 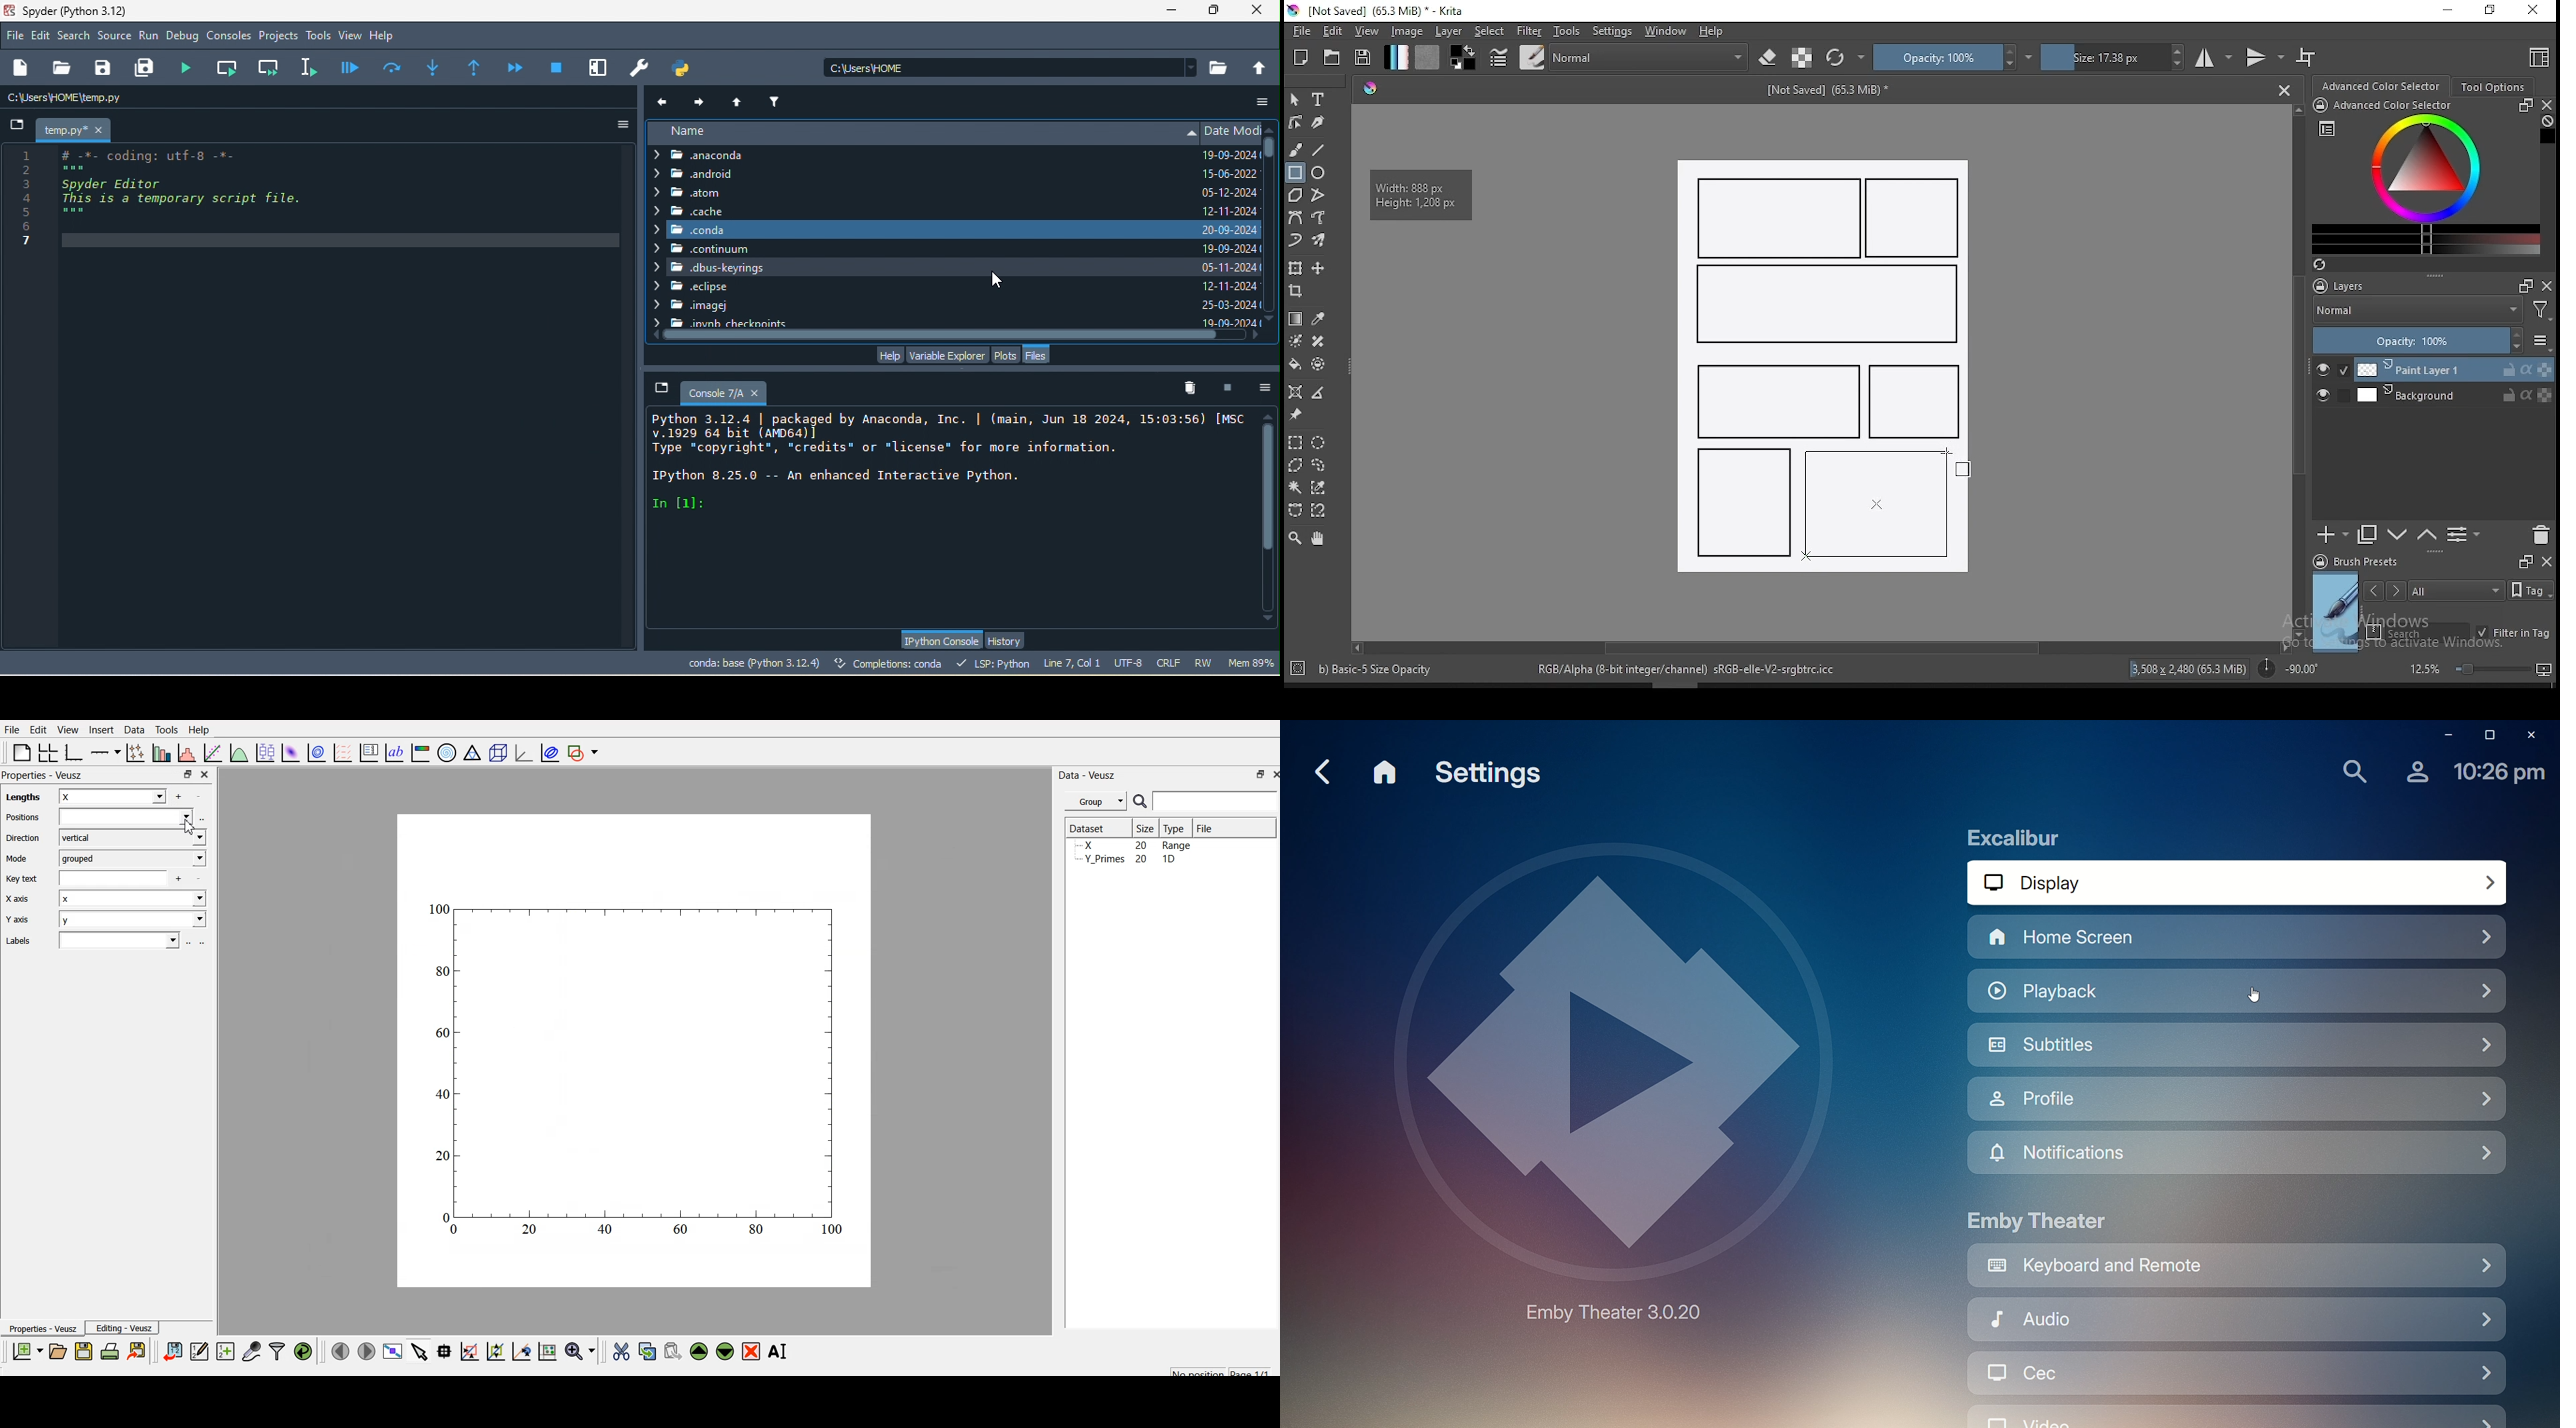 I want to click on Type, so click(x=1177, y=828).